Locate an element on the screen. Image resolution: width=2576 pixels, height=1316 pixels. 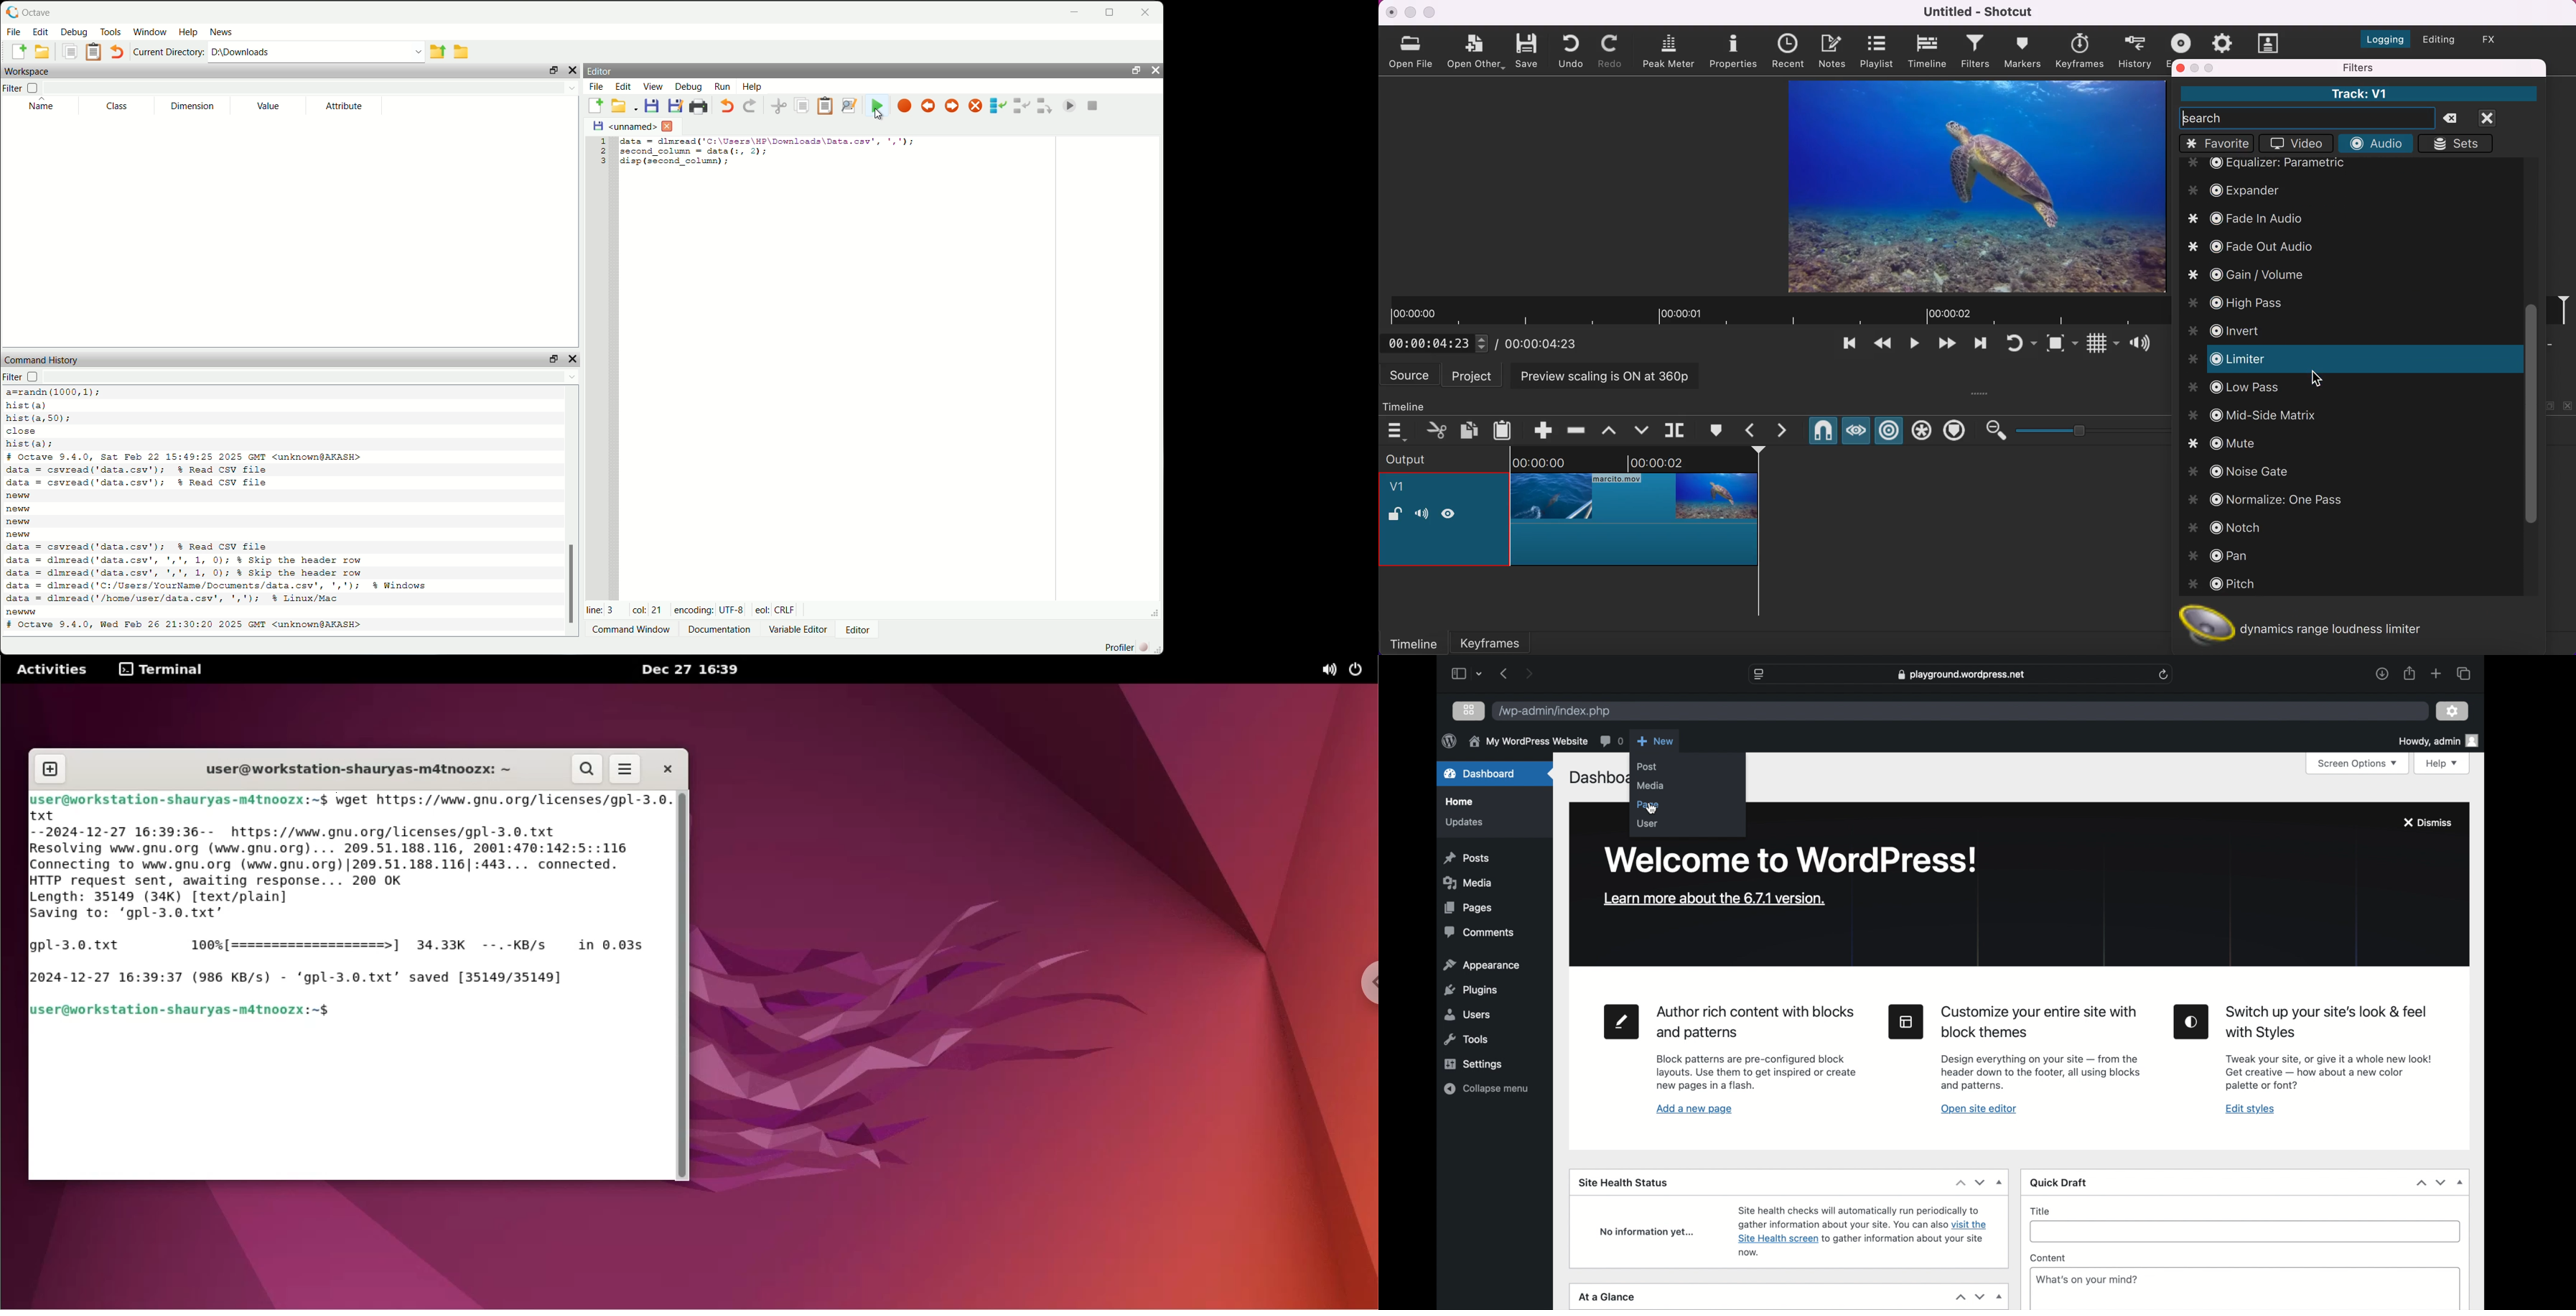
code to read csv is located at coordinates (258, 573).